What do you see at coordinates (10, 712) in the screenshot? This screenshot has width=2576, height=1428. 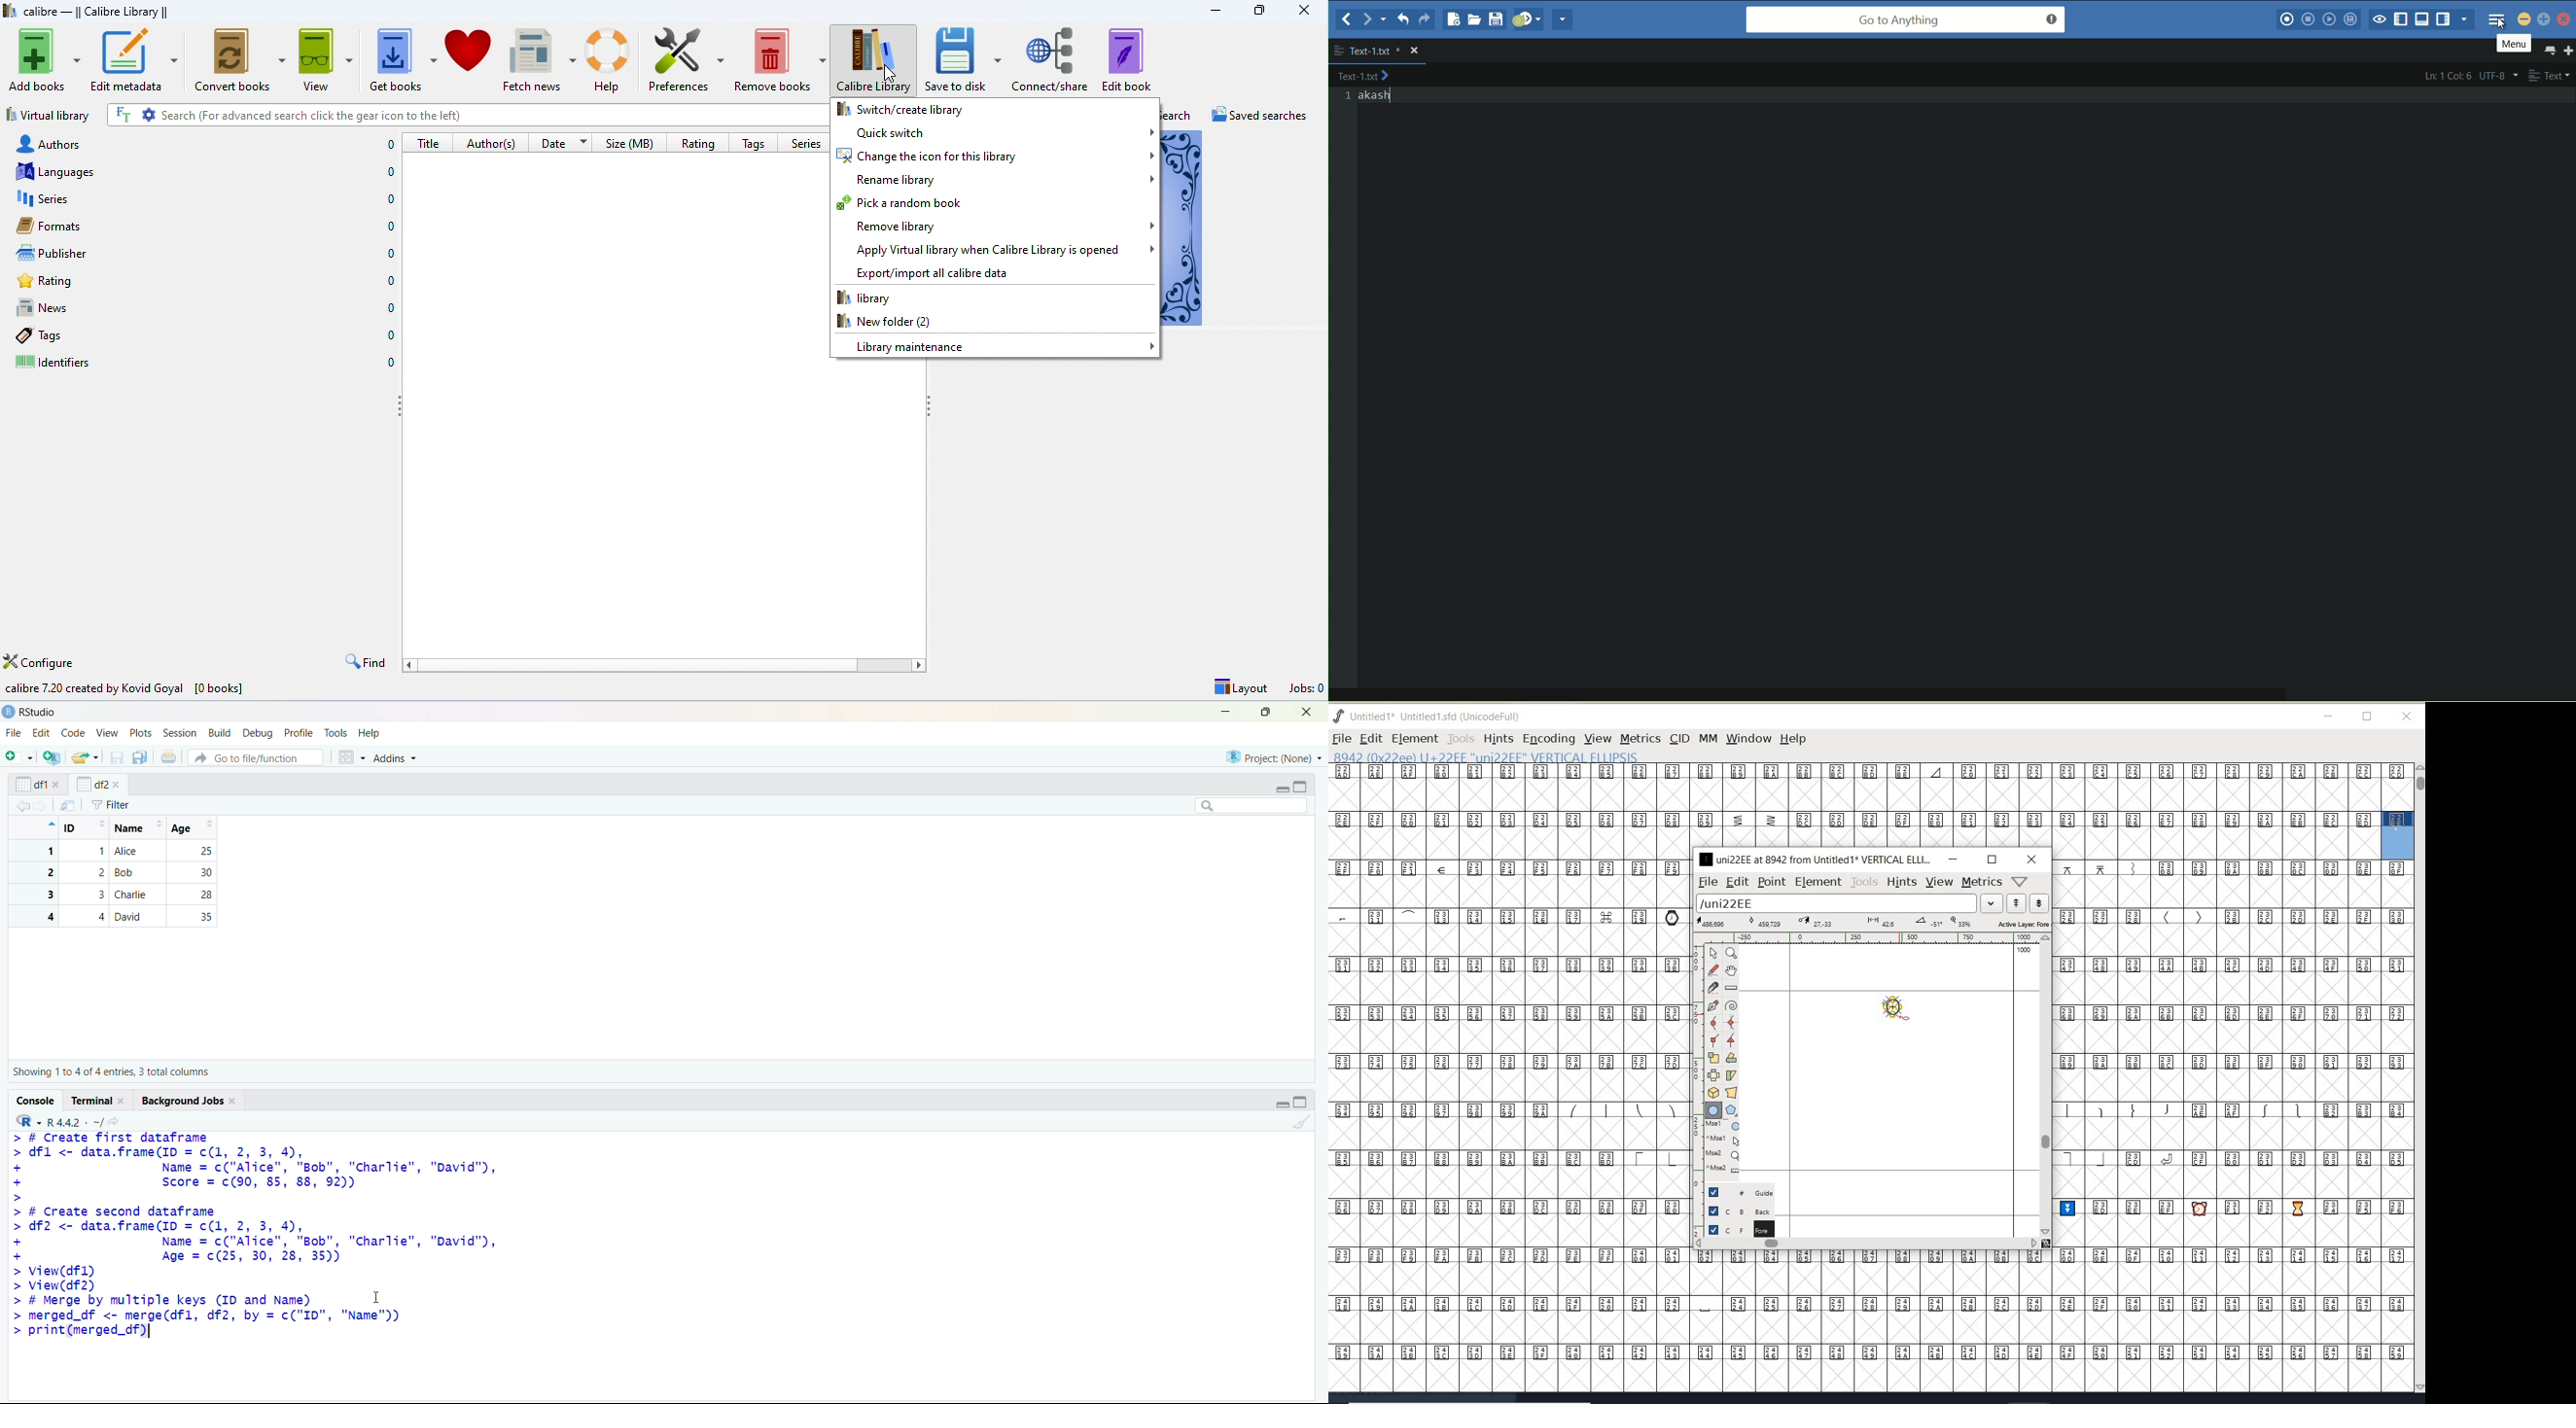 I see `logo` at bounding box center [10, 712].